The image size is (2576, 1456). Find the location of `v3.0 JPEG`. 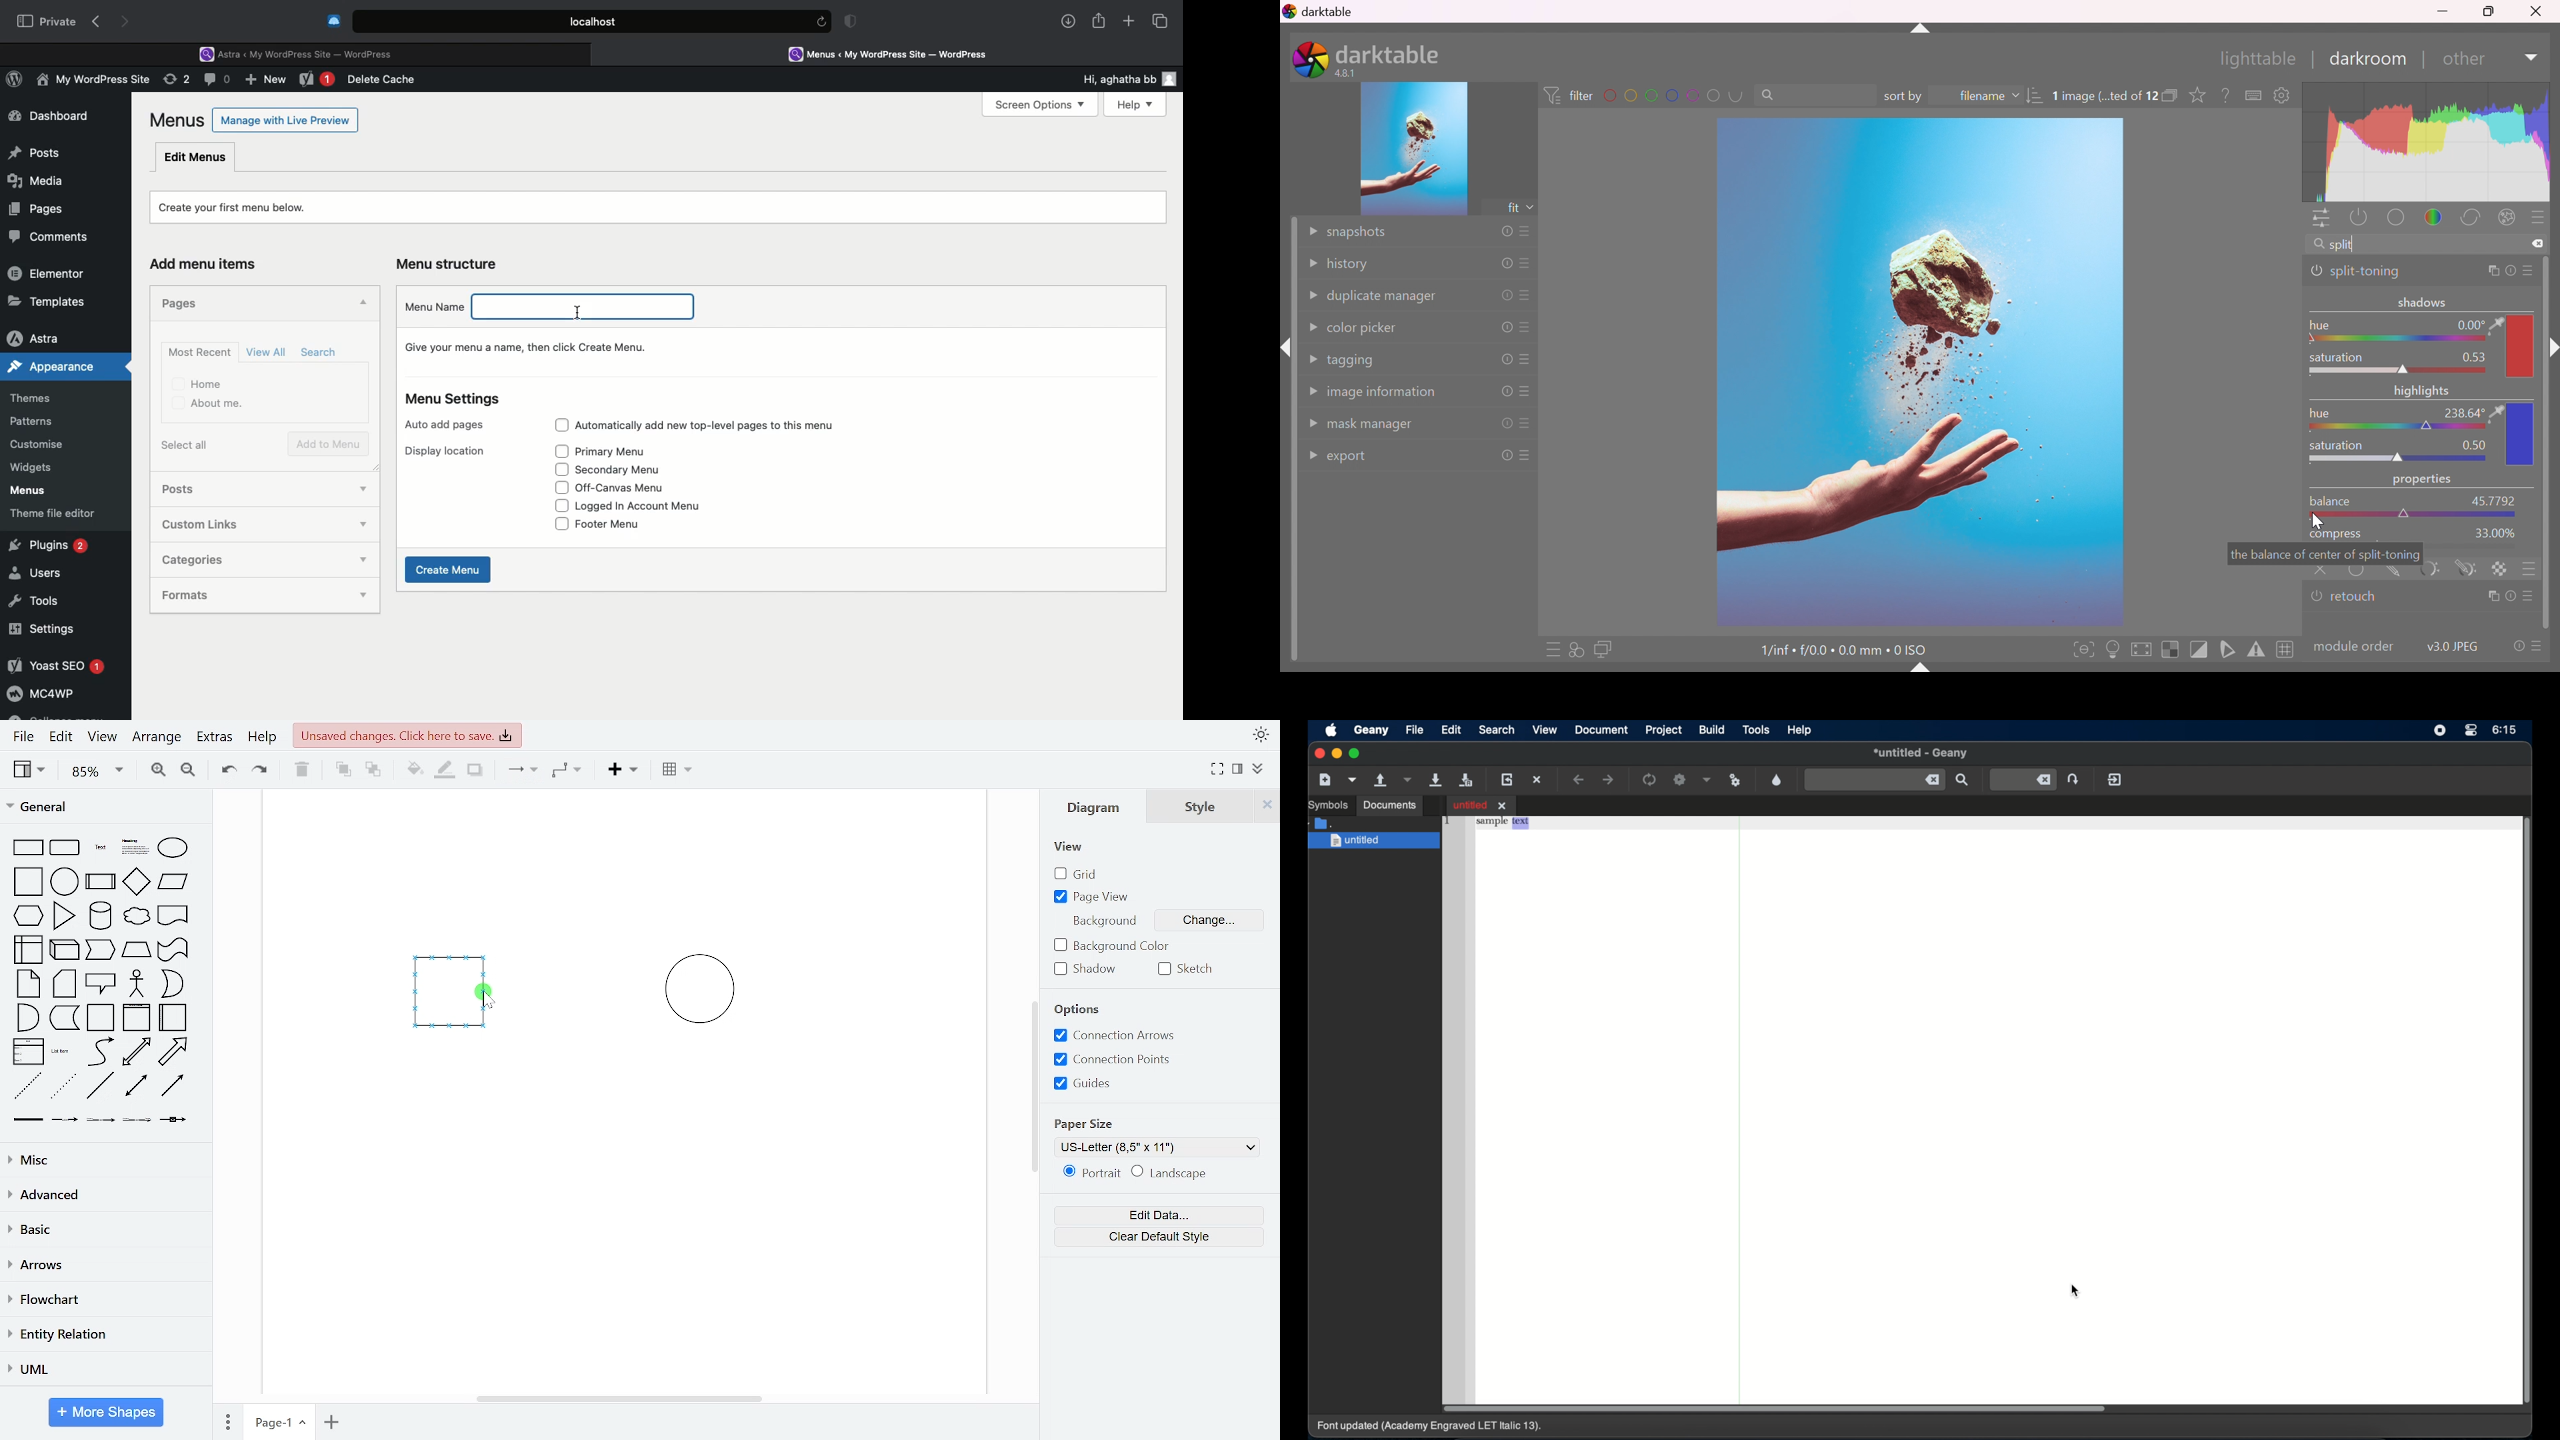

v3.0 JPEG is located at coordinates (2453, 645).